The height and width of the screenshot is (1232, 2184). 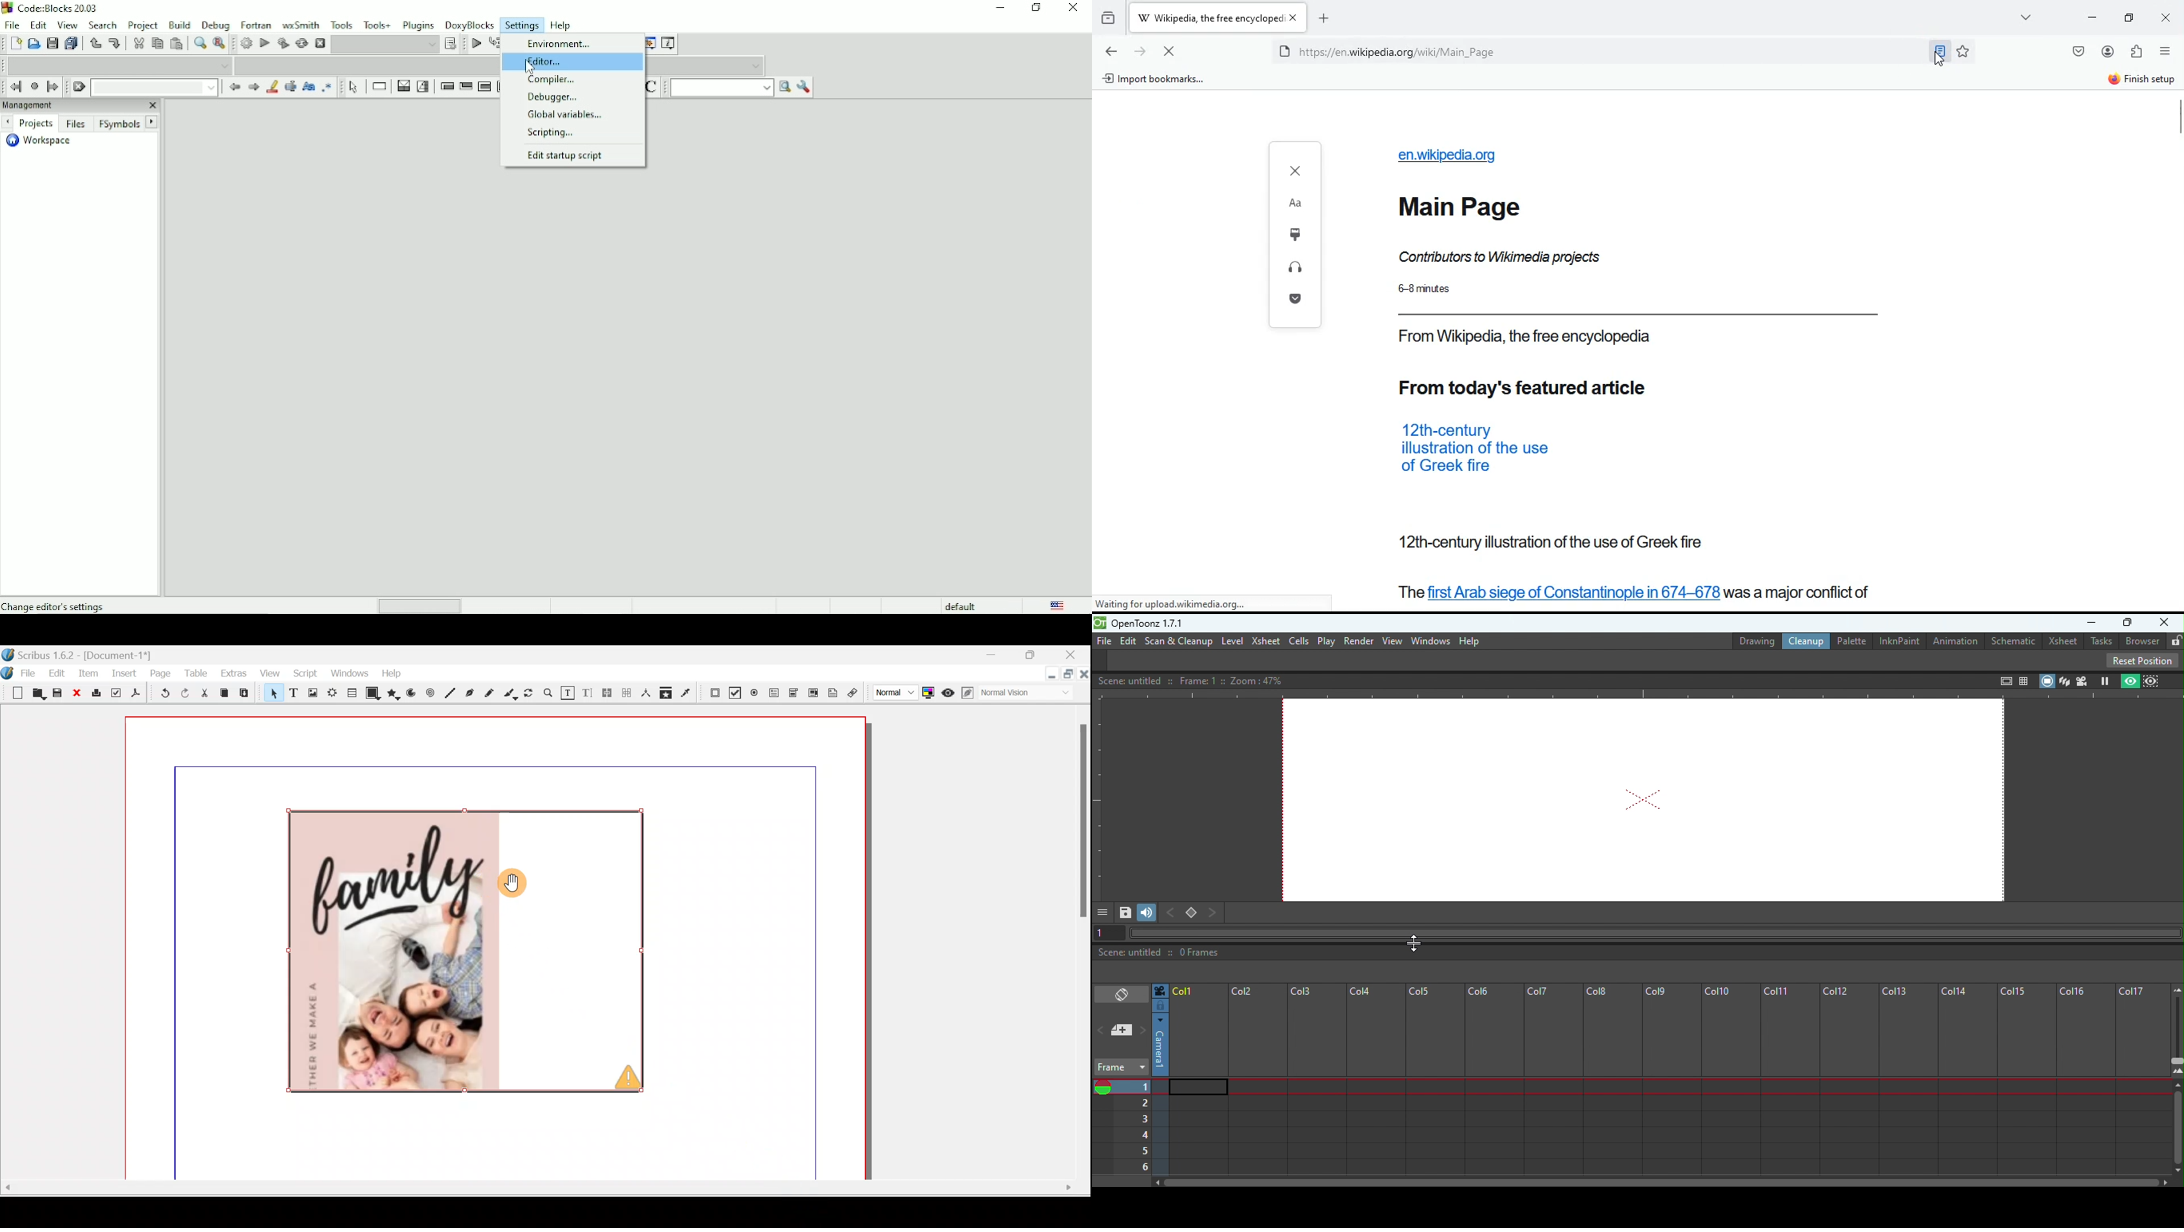 I want to click on Edit text with story editor, so click(x=588, y=693).